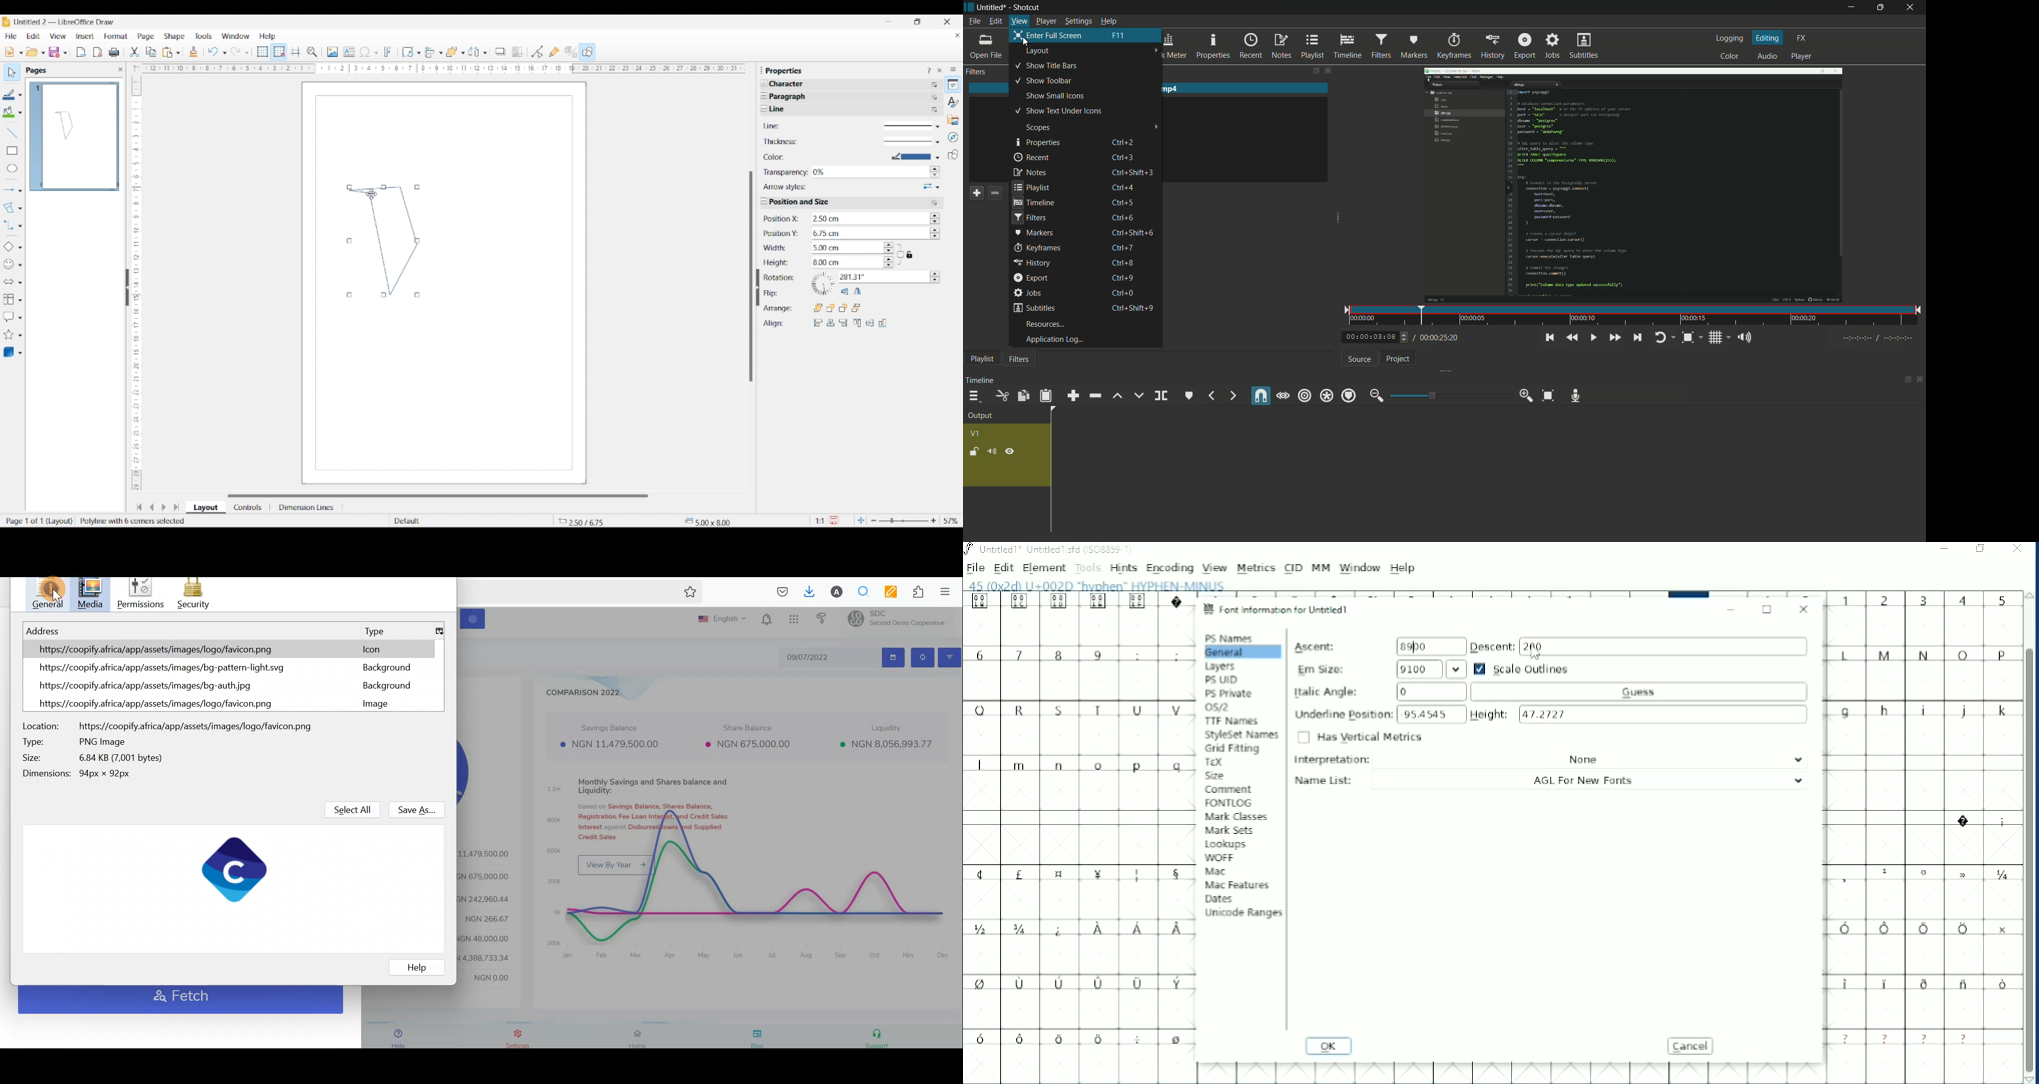 This screenshot has height=1092, width=2044. What do you see at coordinates (833, 592) in the screenshot?
I see `Account` at bounding box center [833, 592].